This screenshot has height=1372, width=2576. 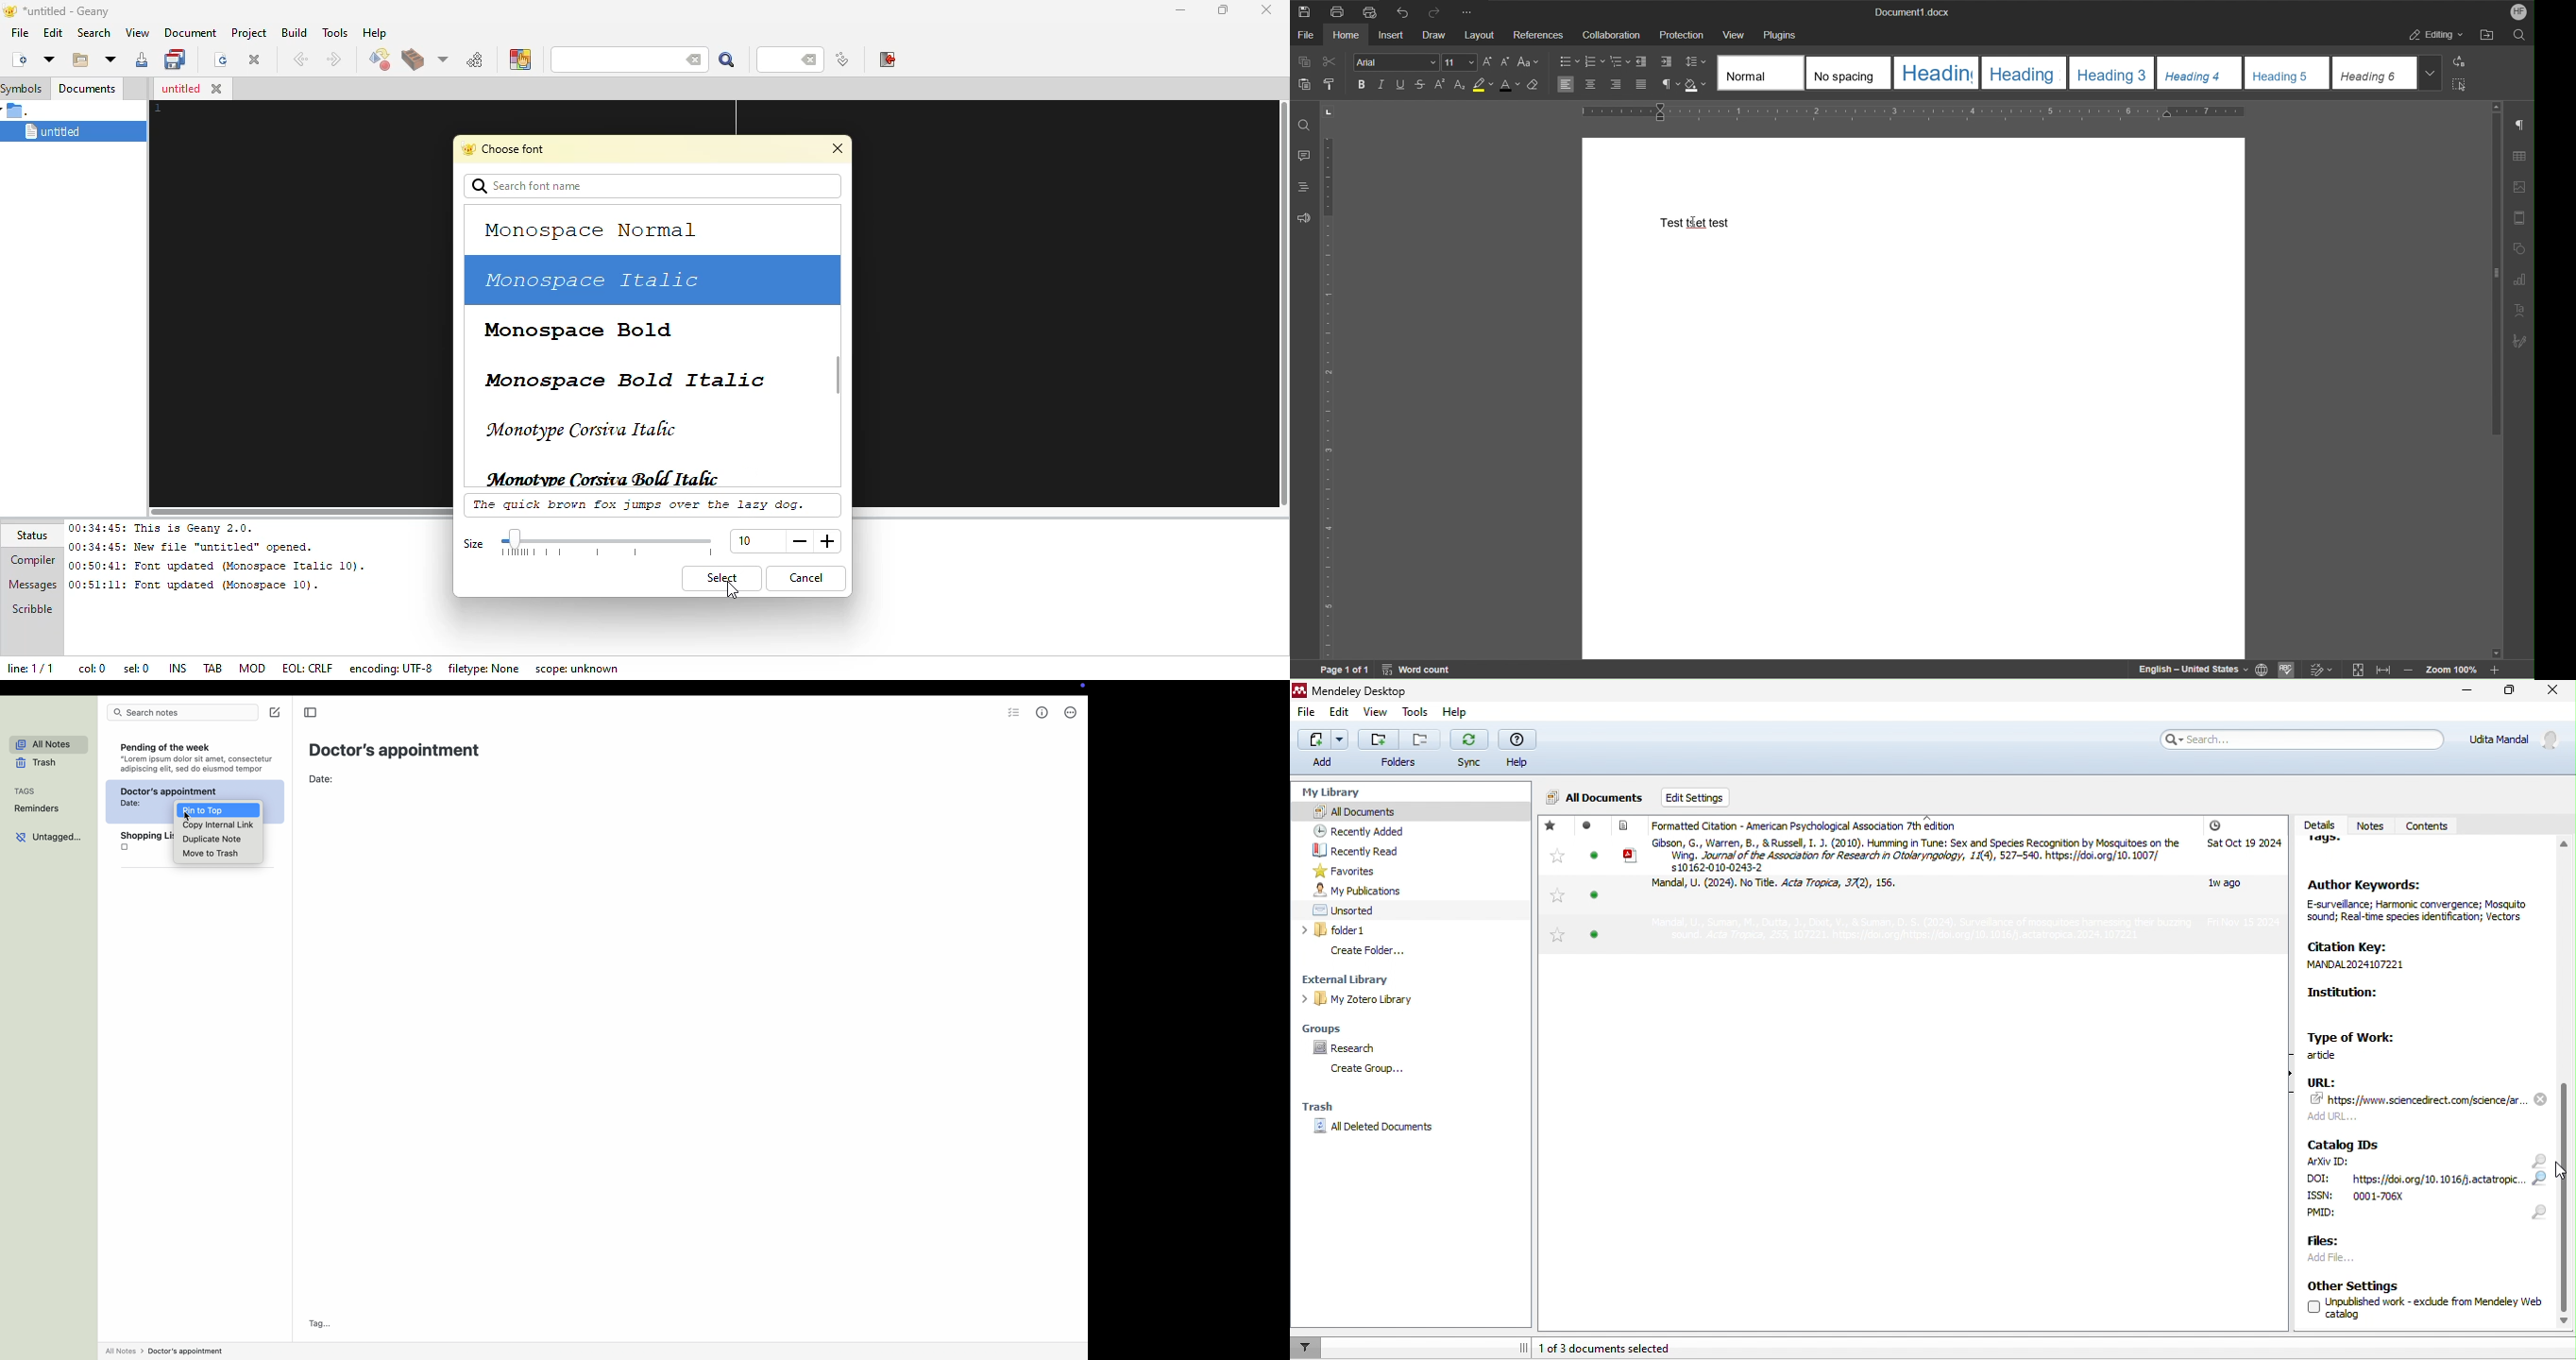 What do you see at coordinates (1340, 713) in the screenshot?
I see `edit` at bounding box center [1340, 713].